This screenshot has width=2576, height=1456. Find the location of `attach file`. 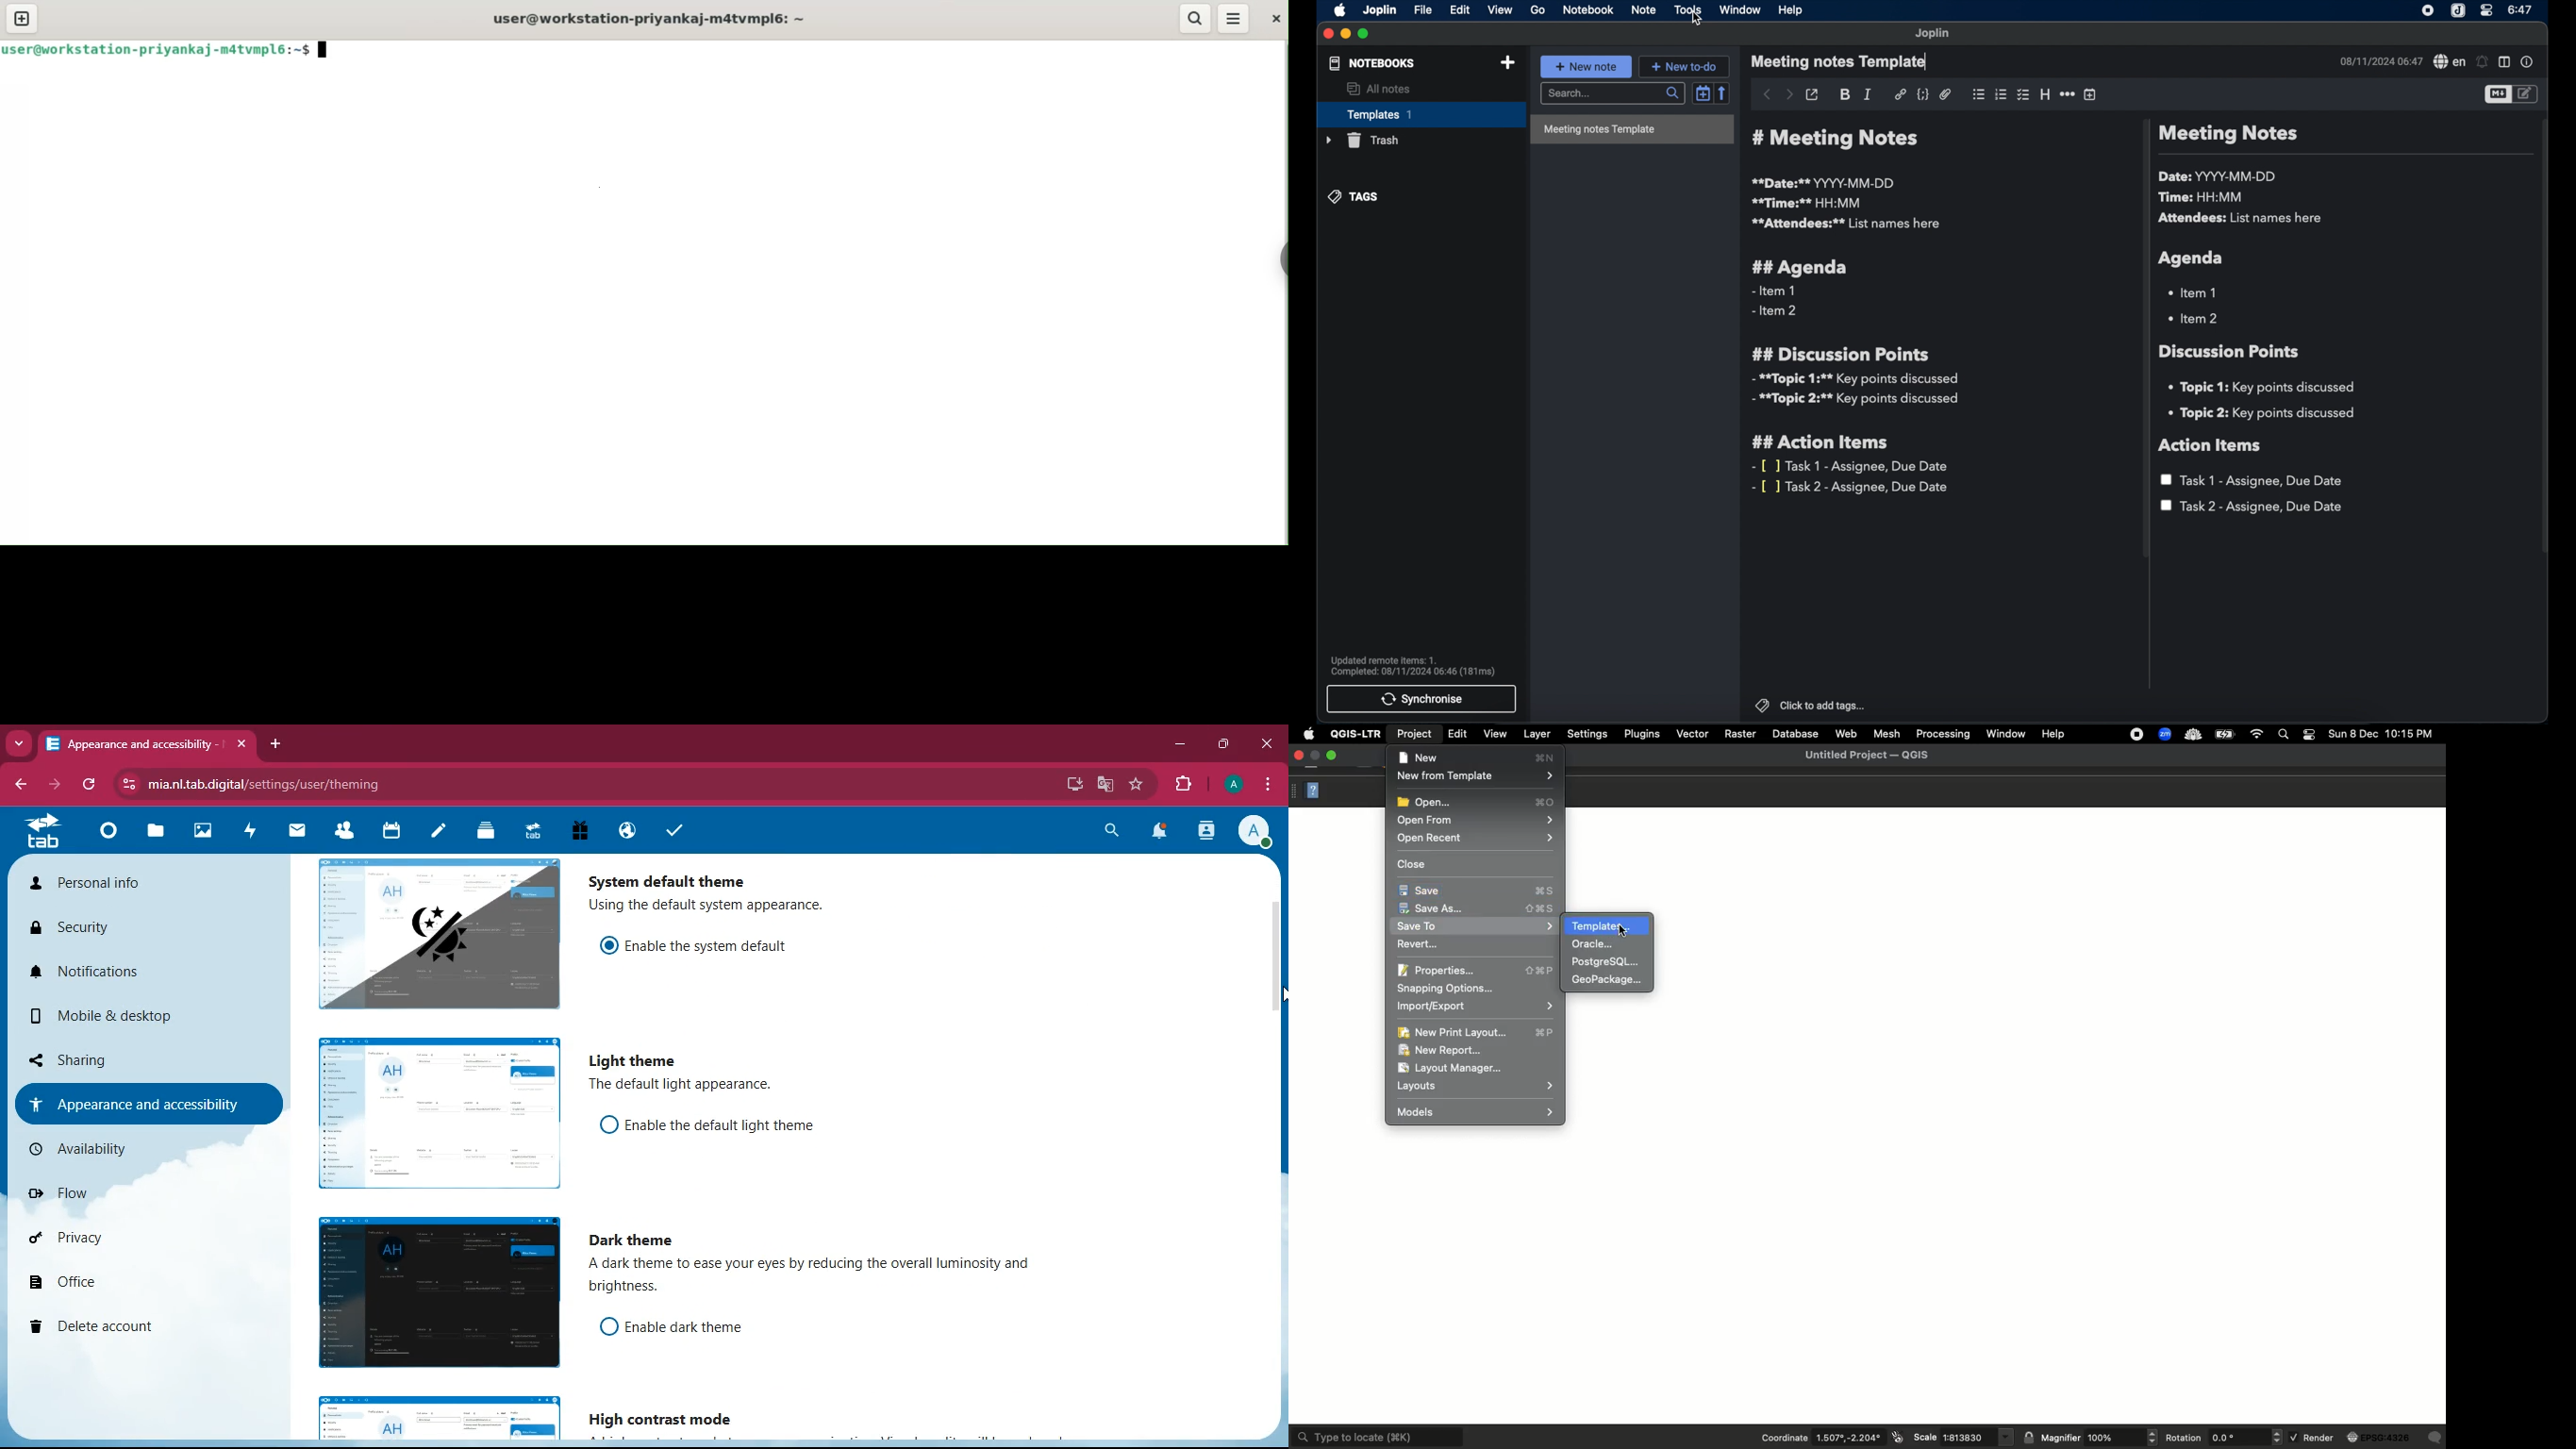

attach file is located at coordinates (1946, 95).